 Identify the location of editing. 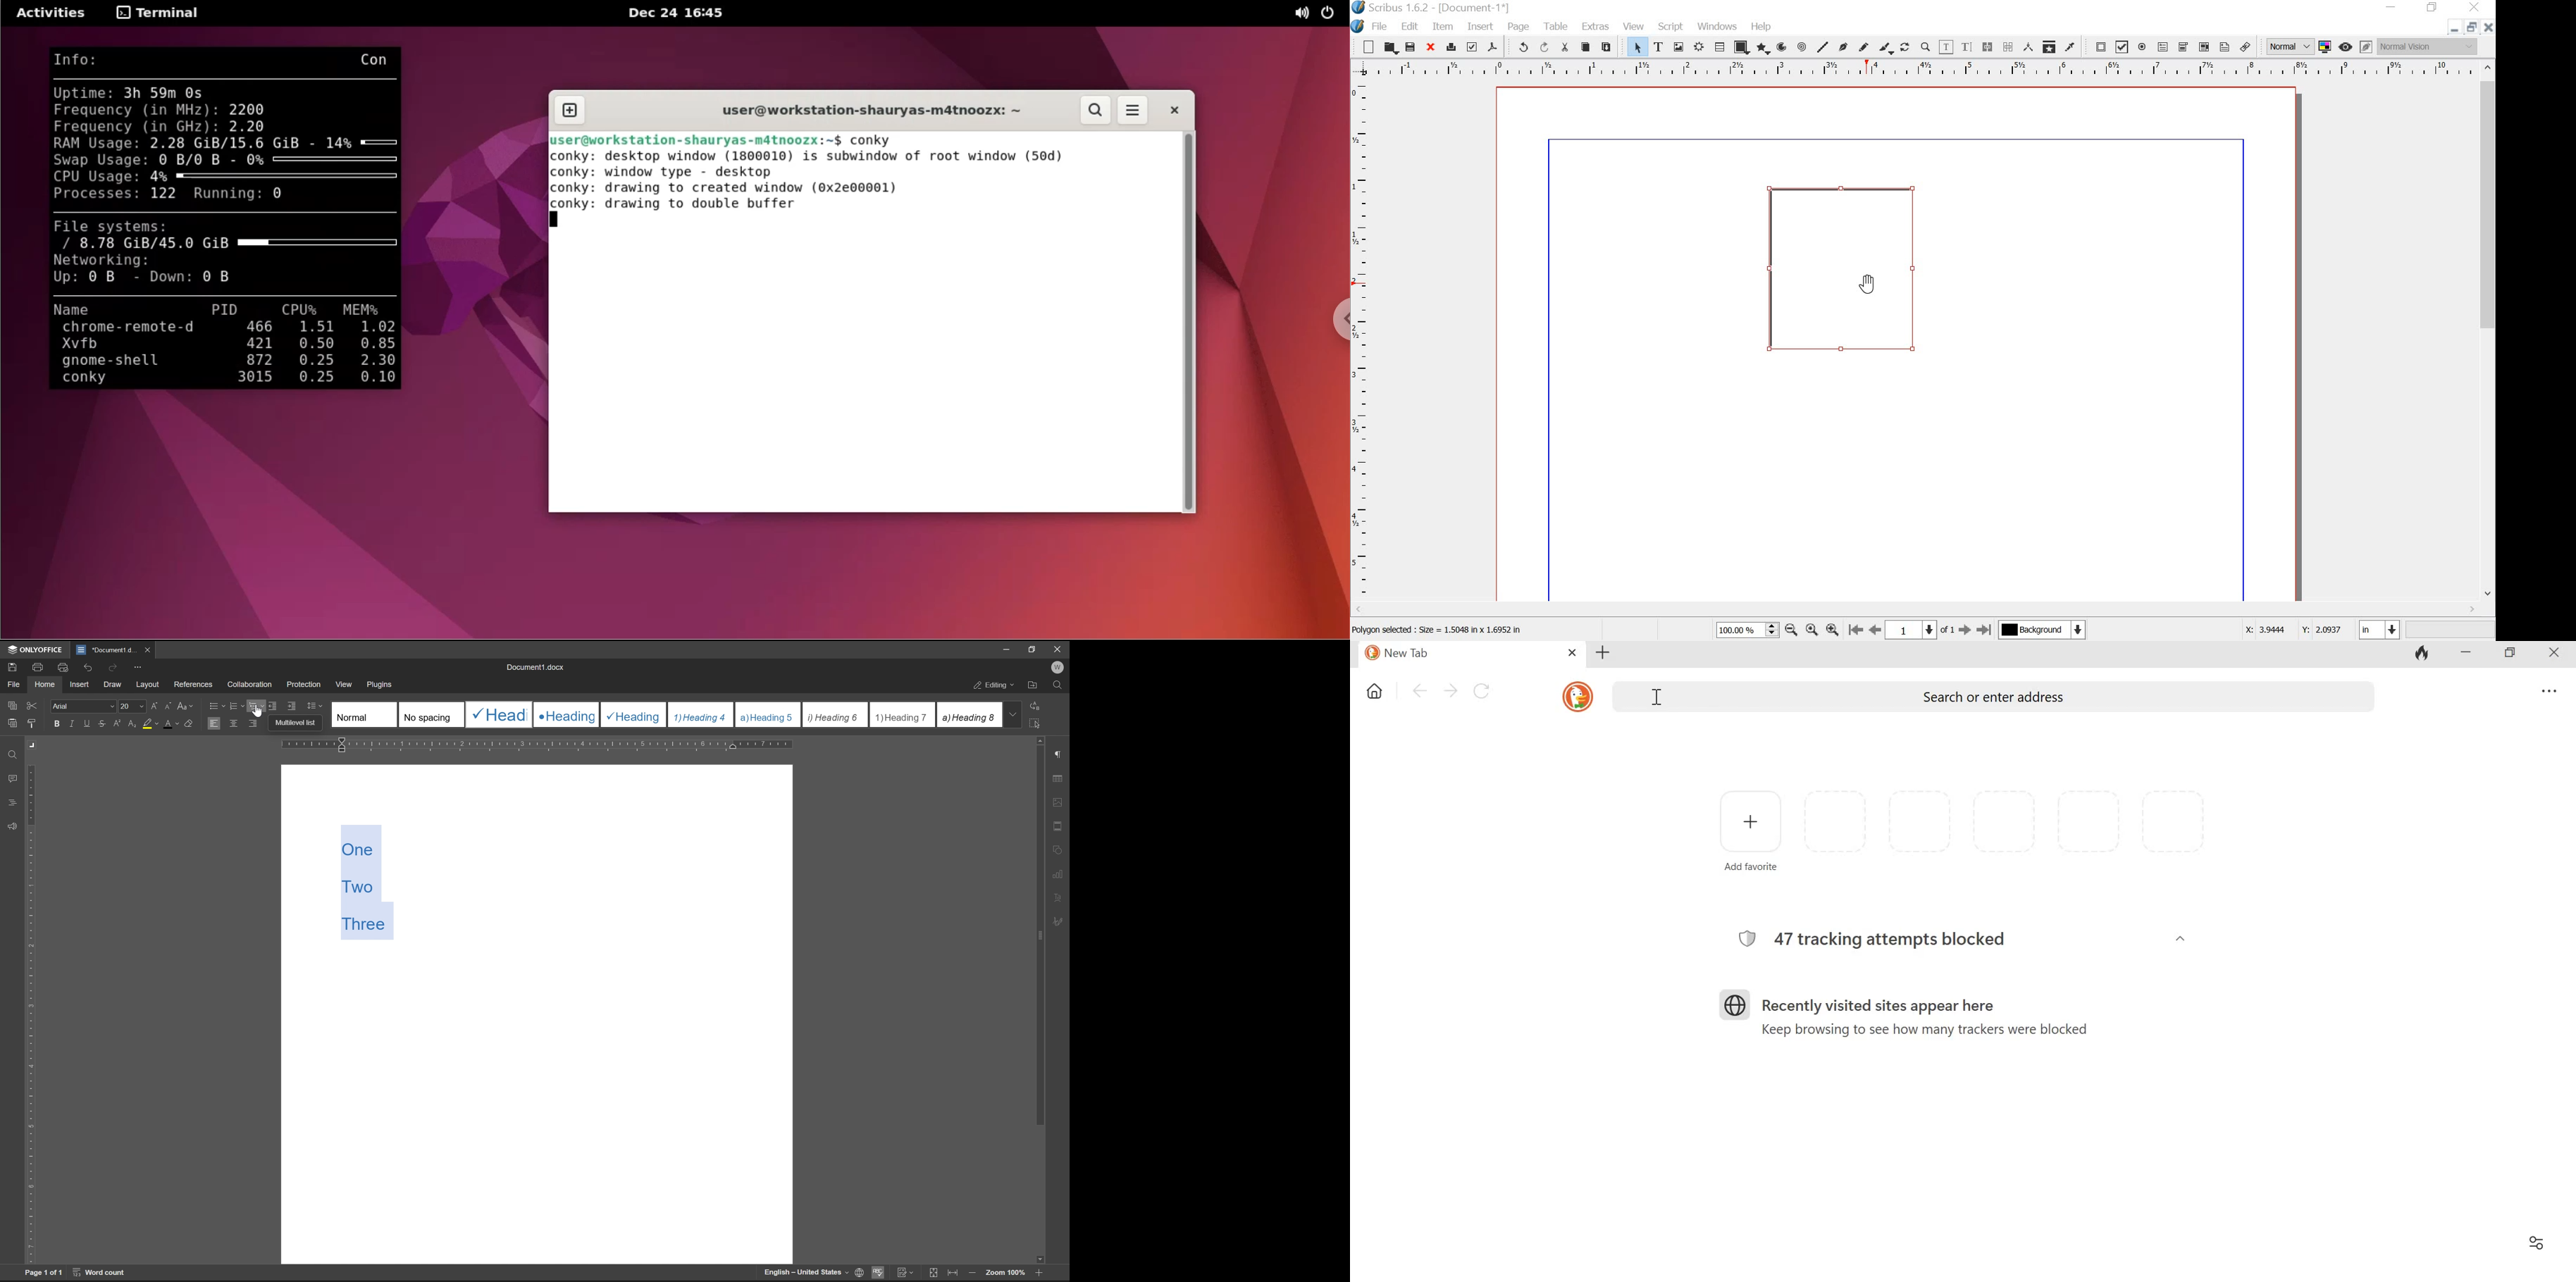
(995, 686).